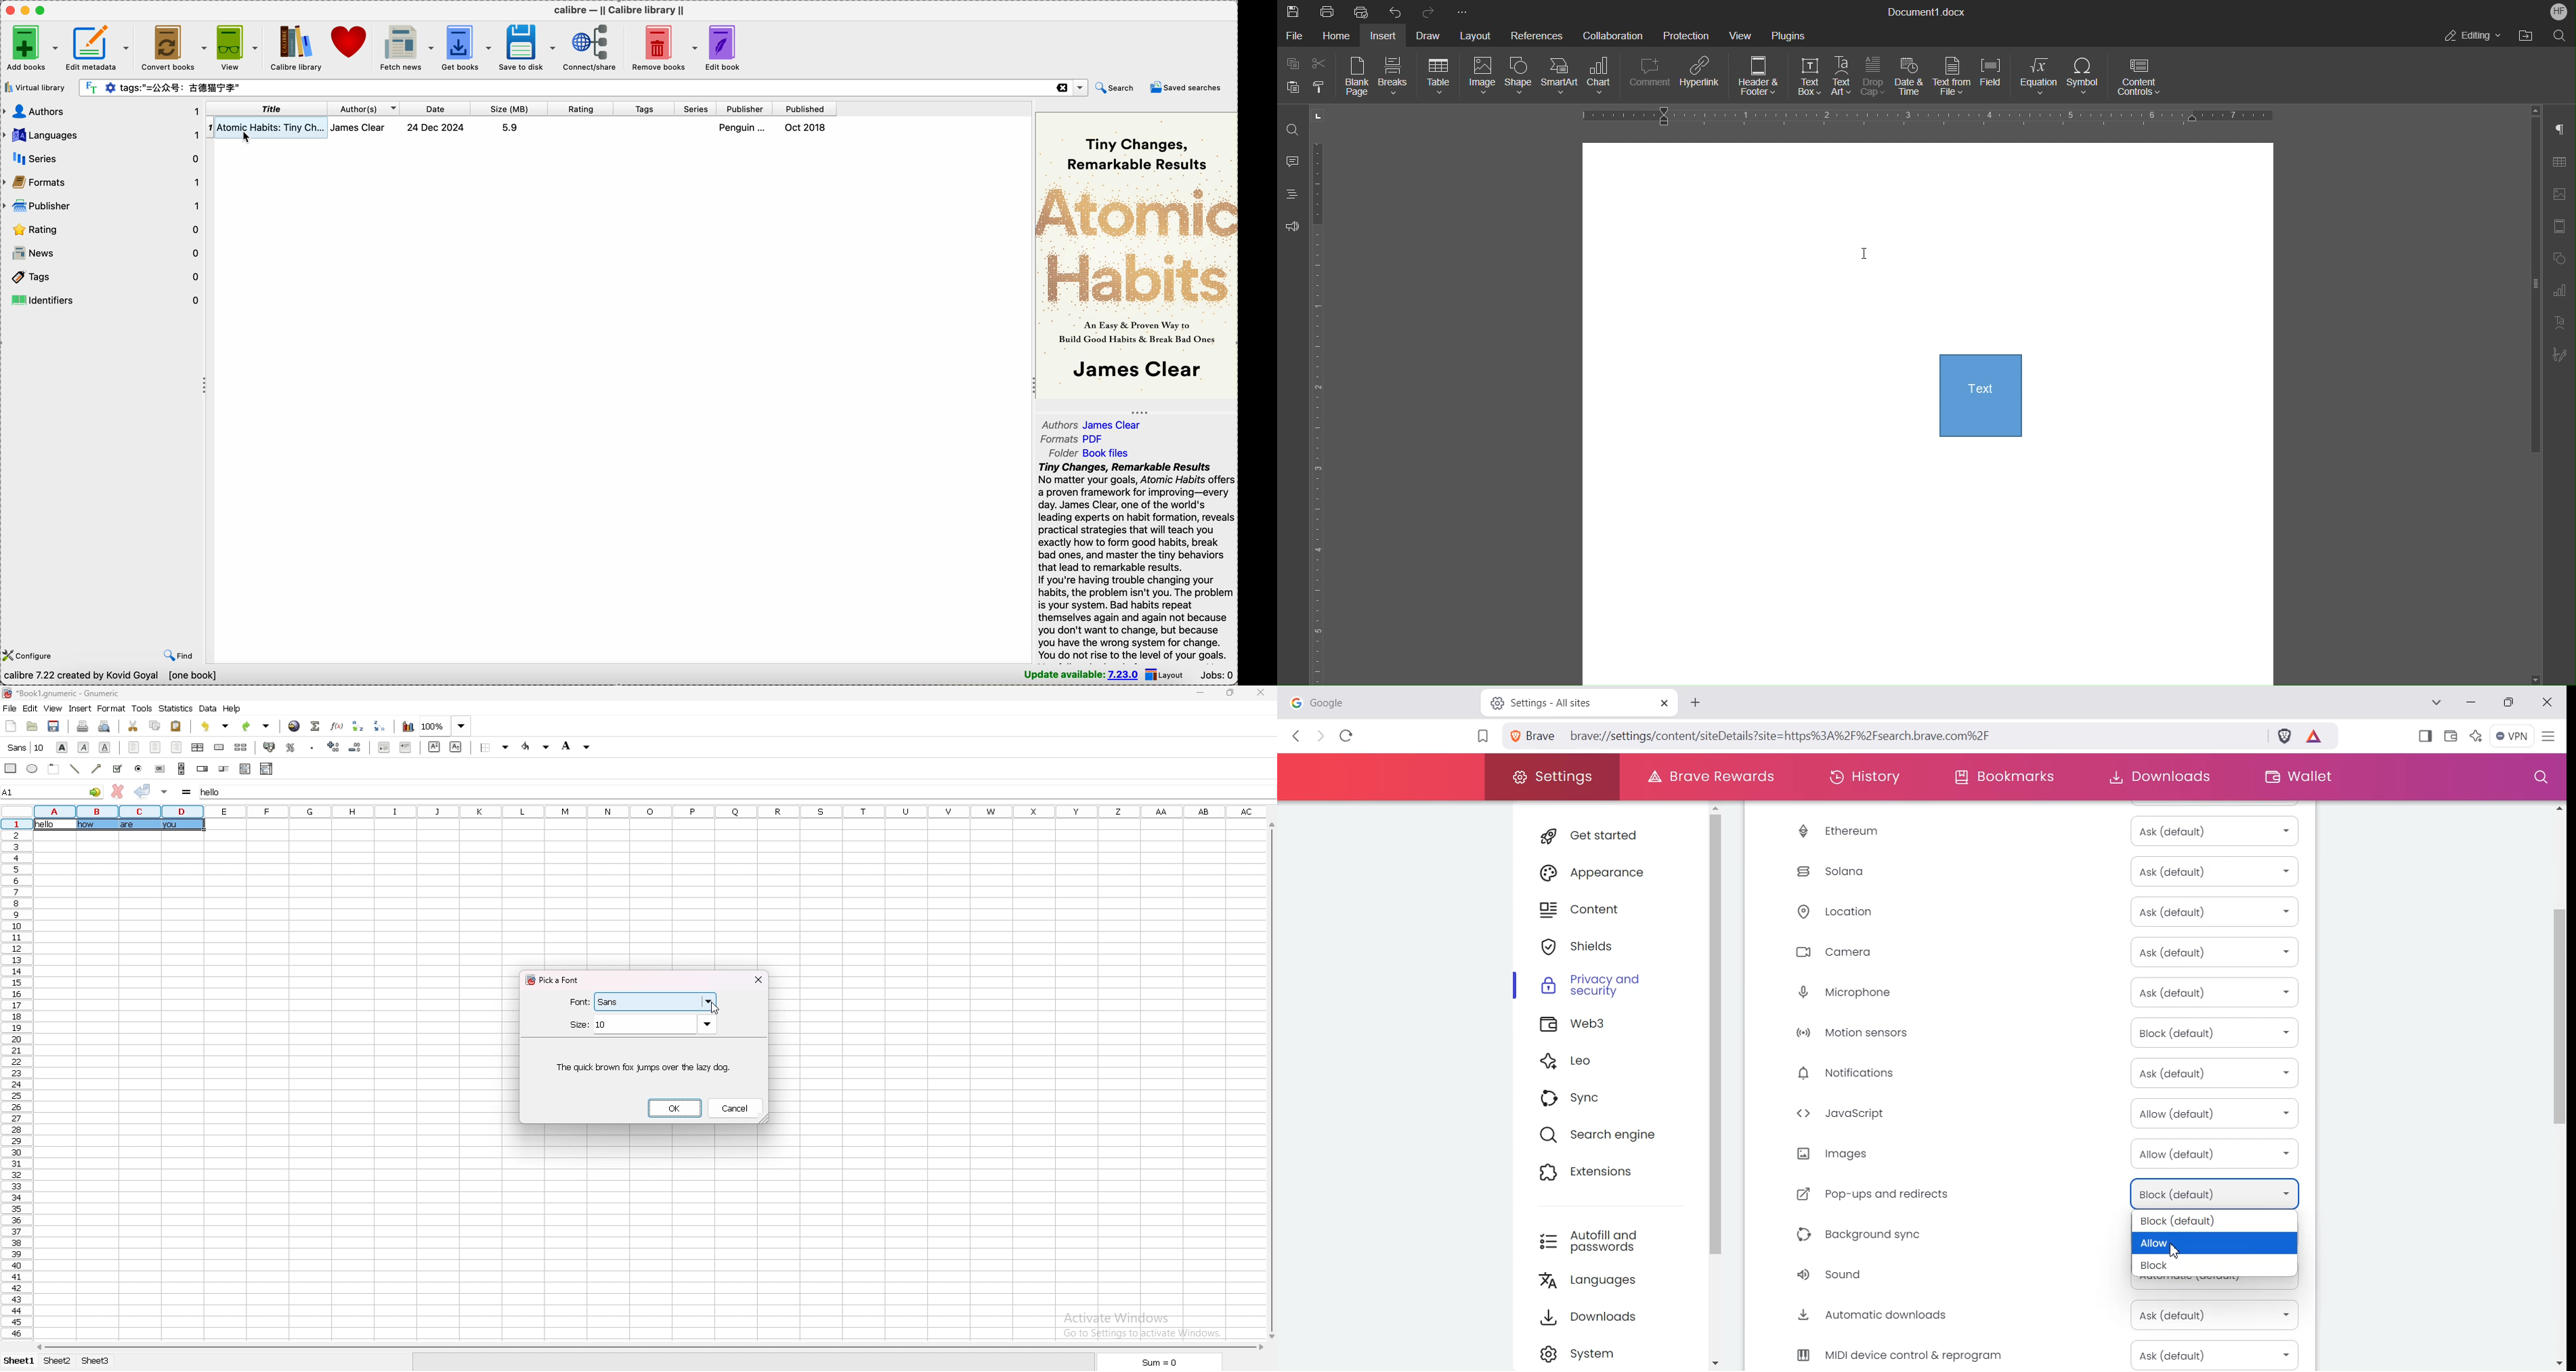 The image size is (2576, 1372). Describe the element at coordinates (1095, 425) in the screenshot. I see `authors` at that location.